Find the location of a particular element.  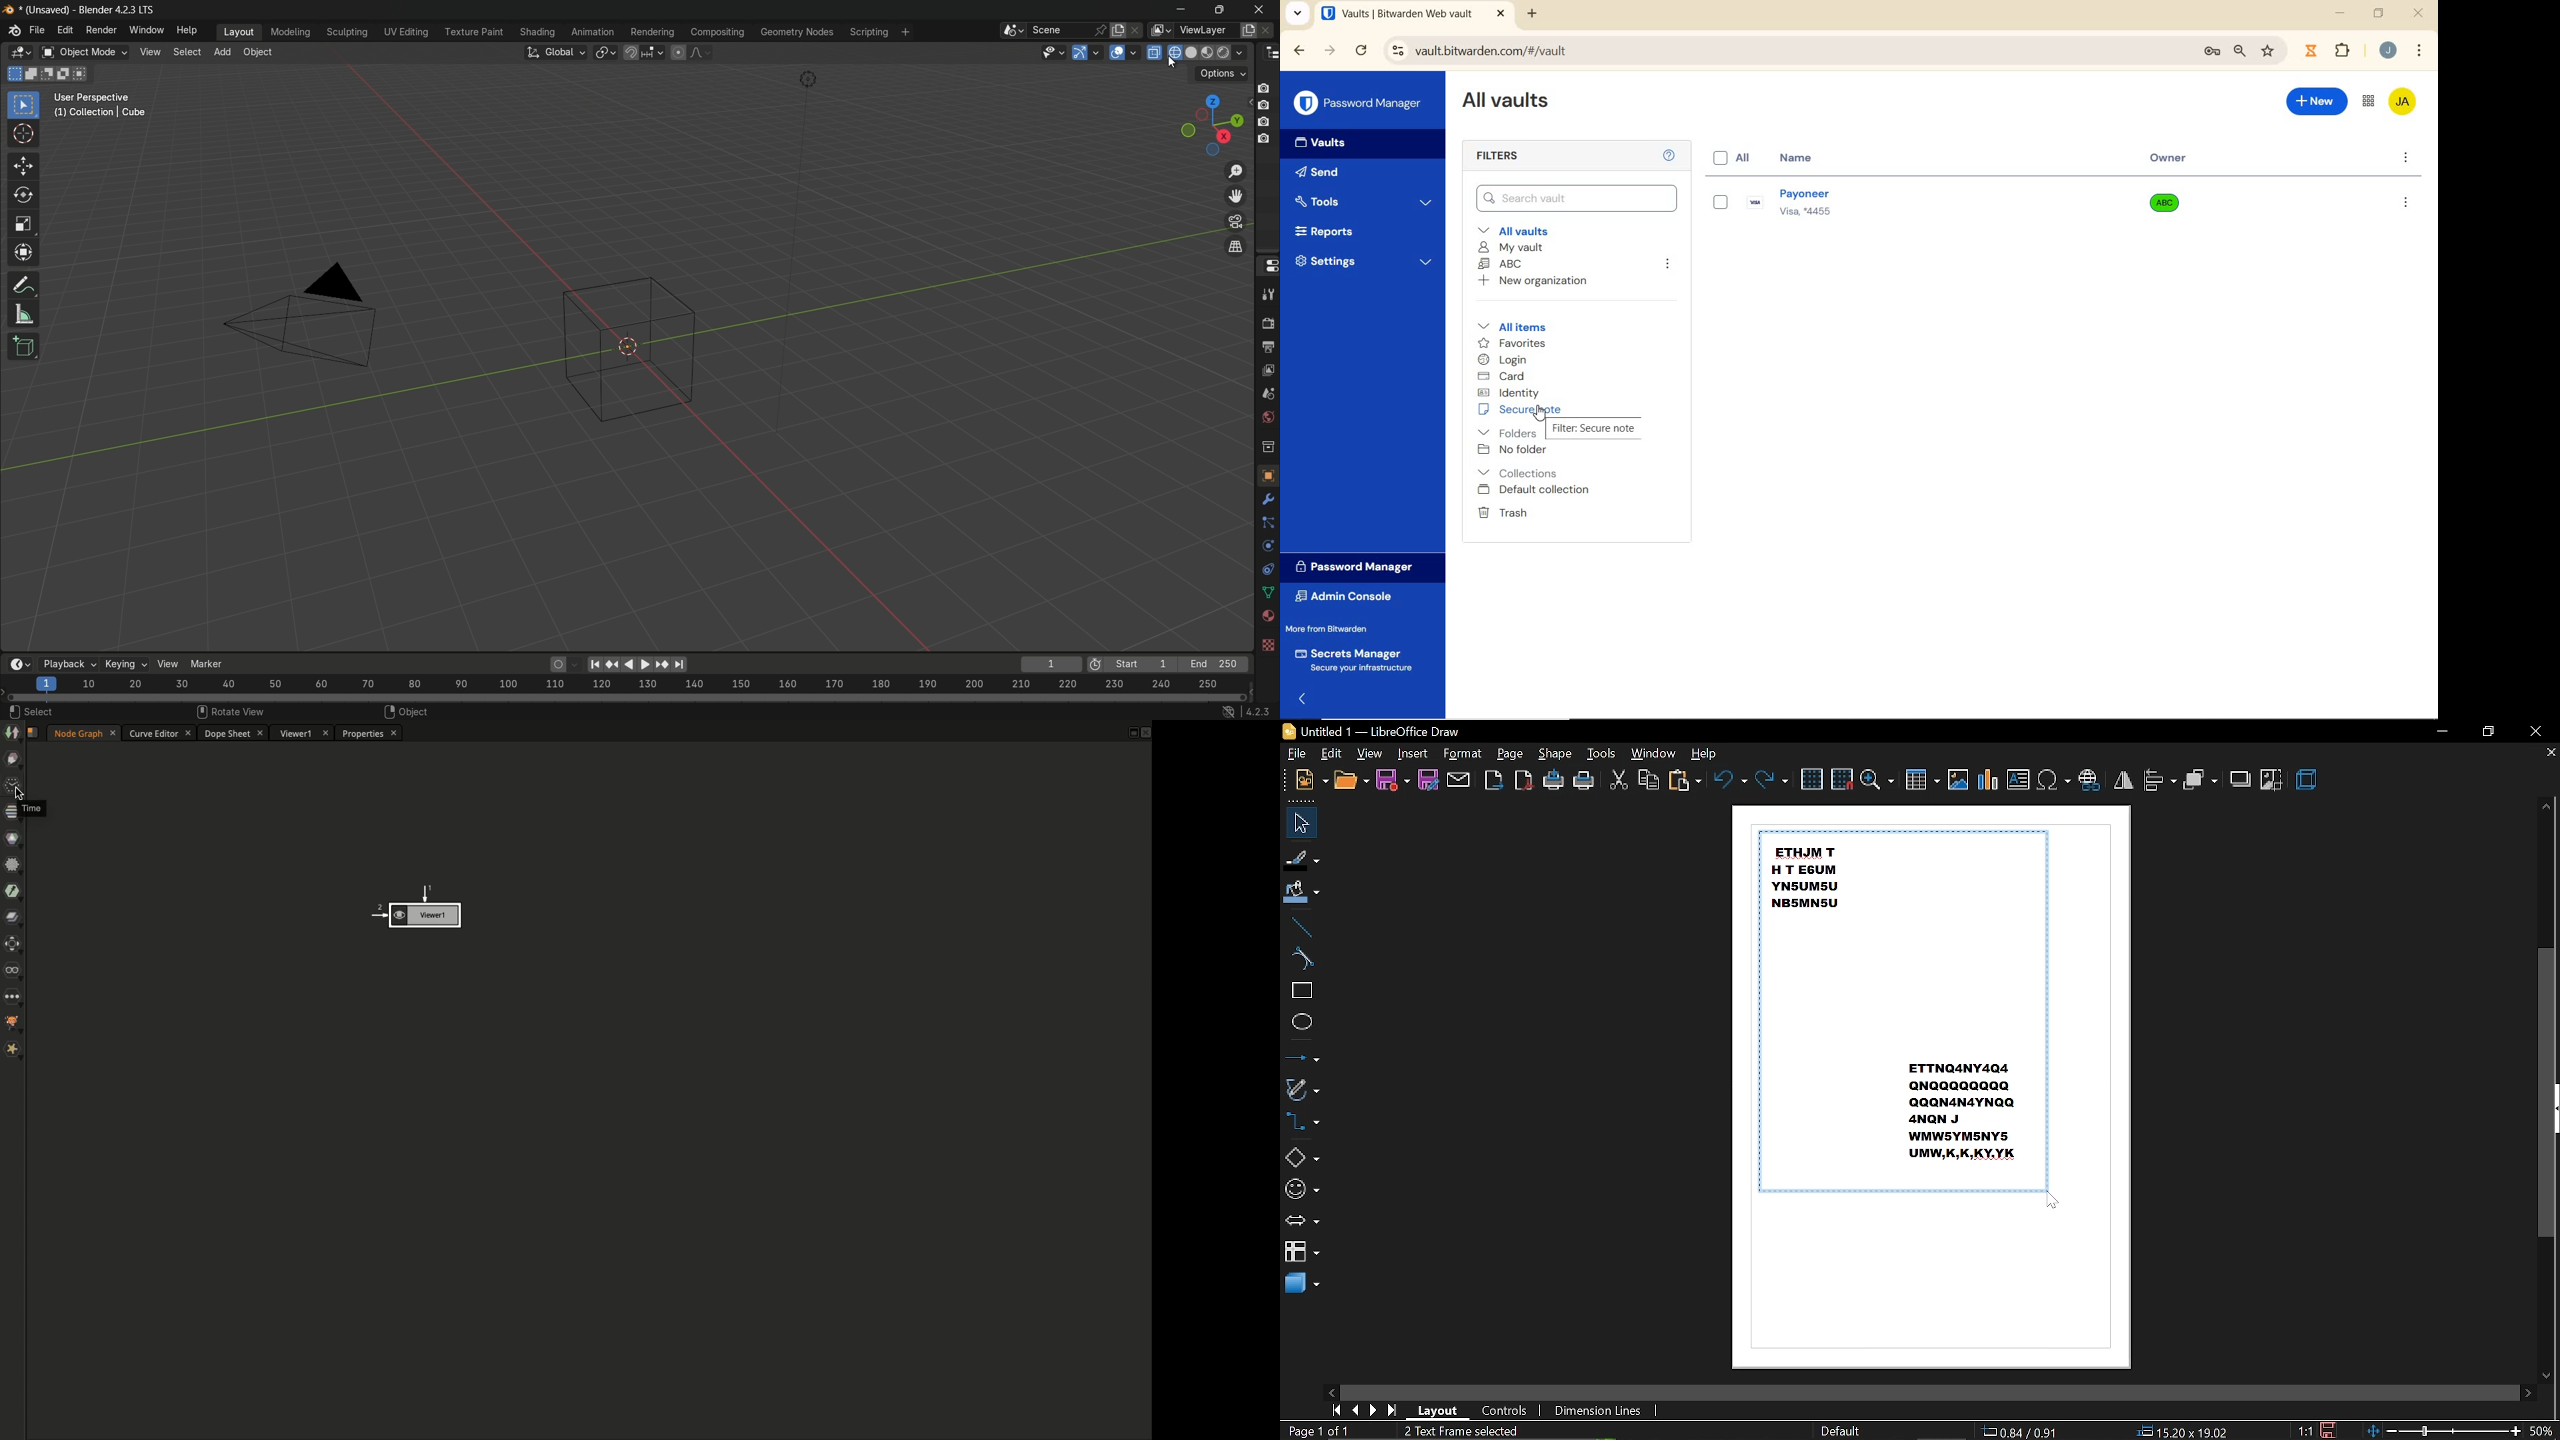

secure note is located at coordinates (1524, 410).